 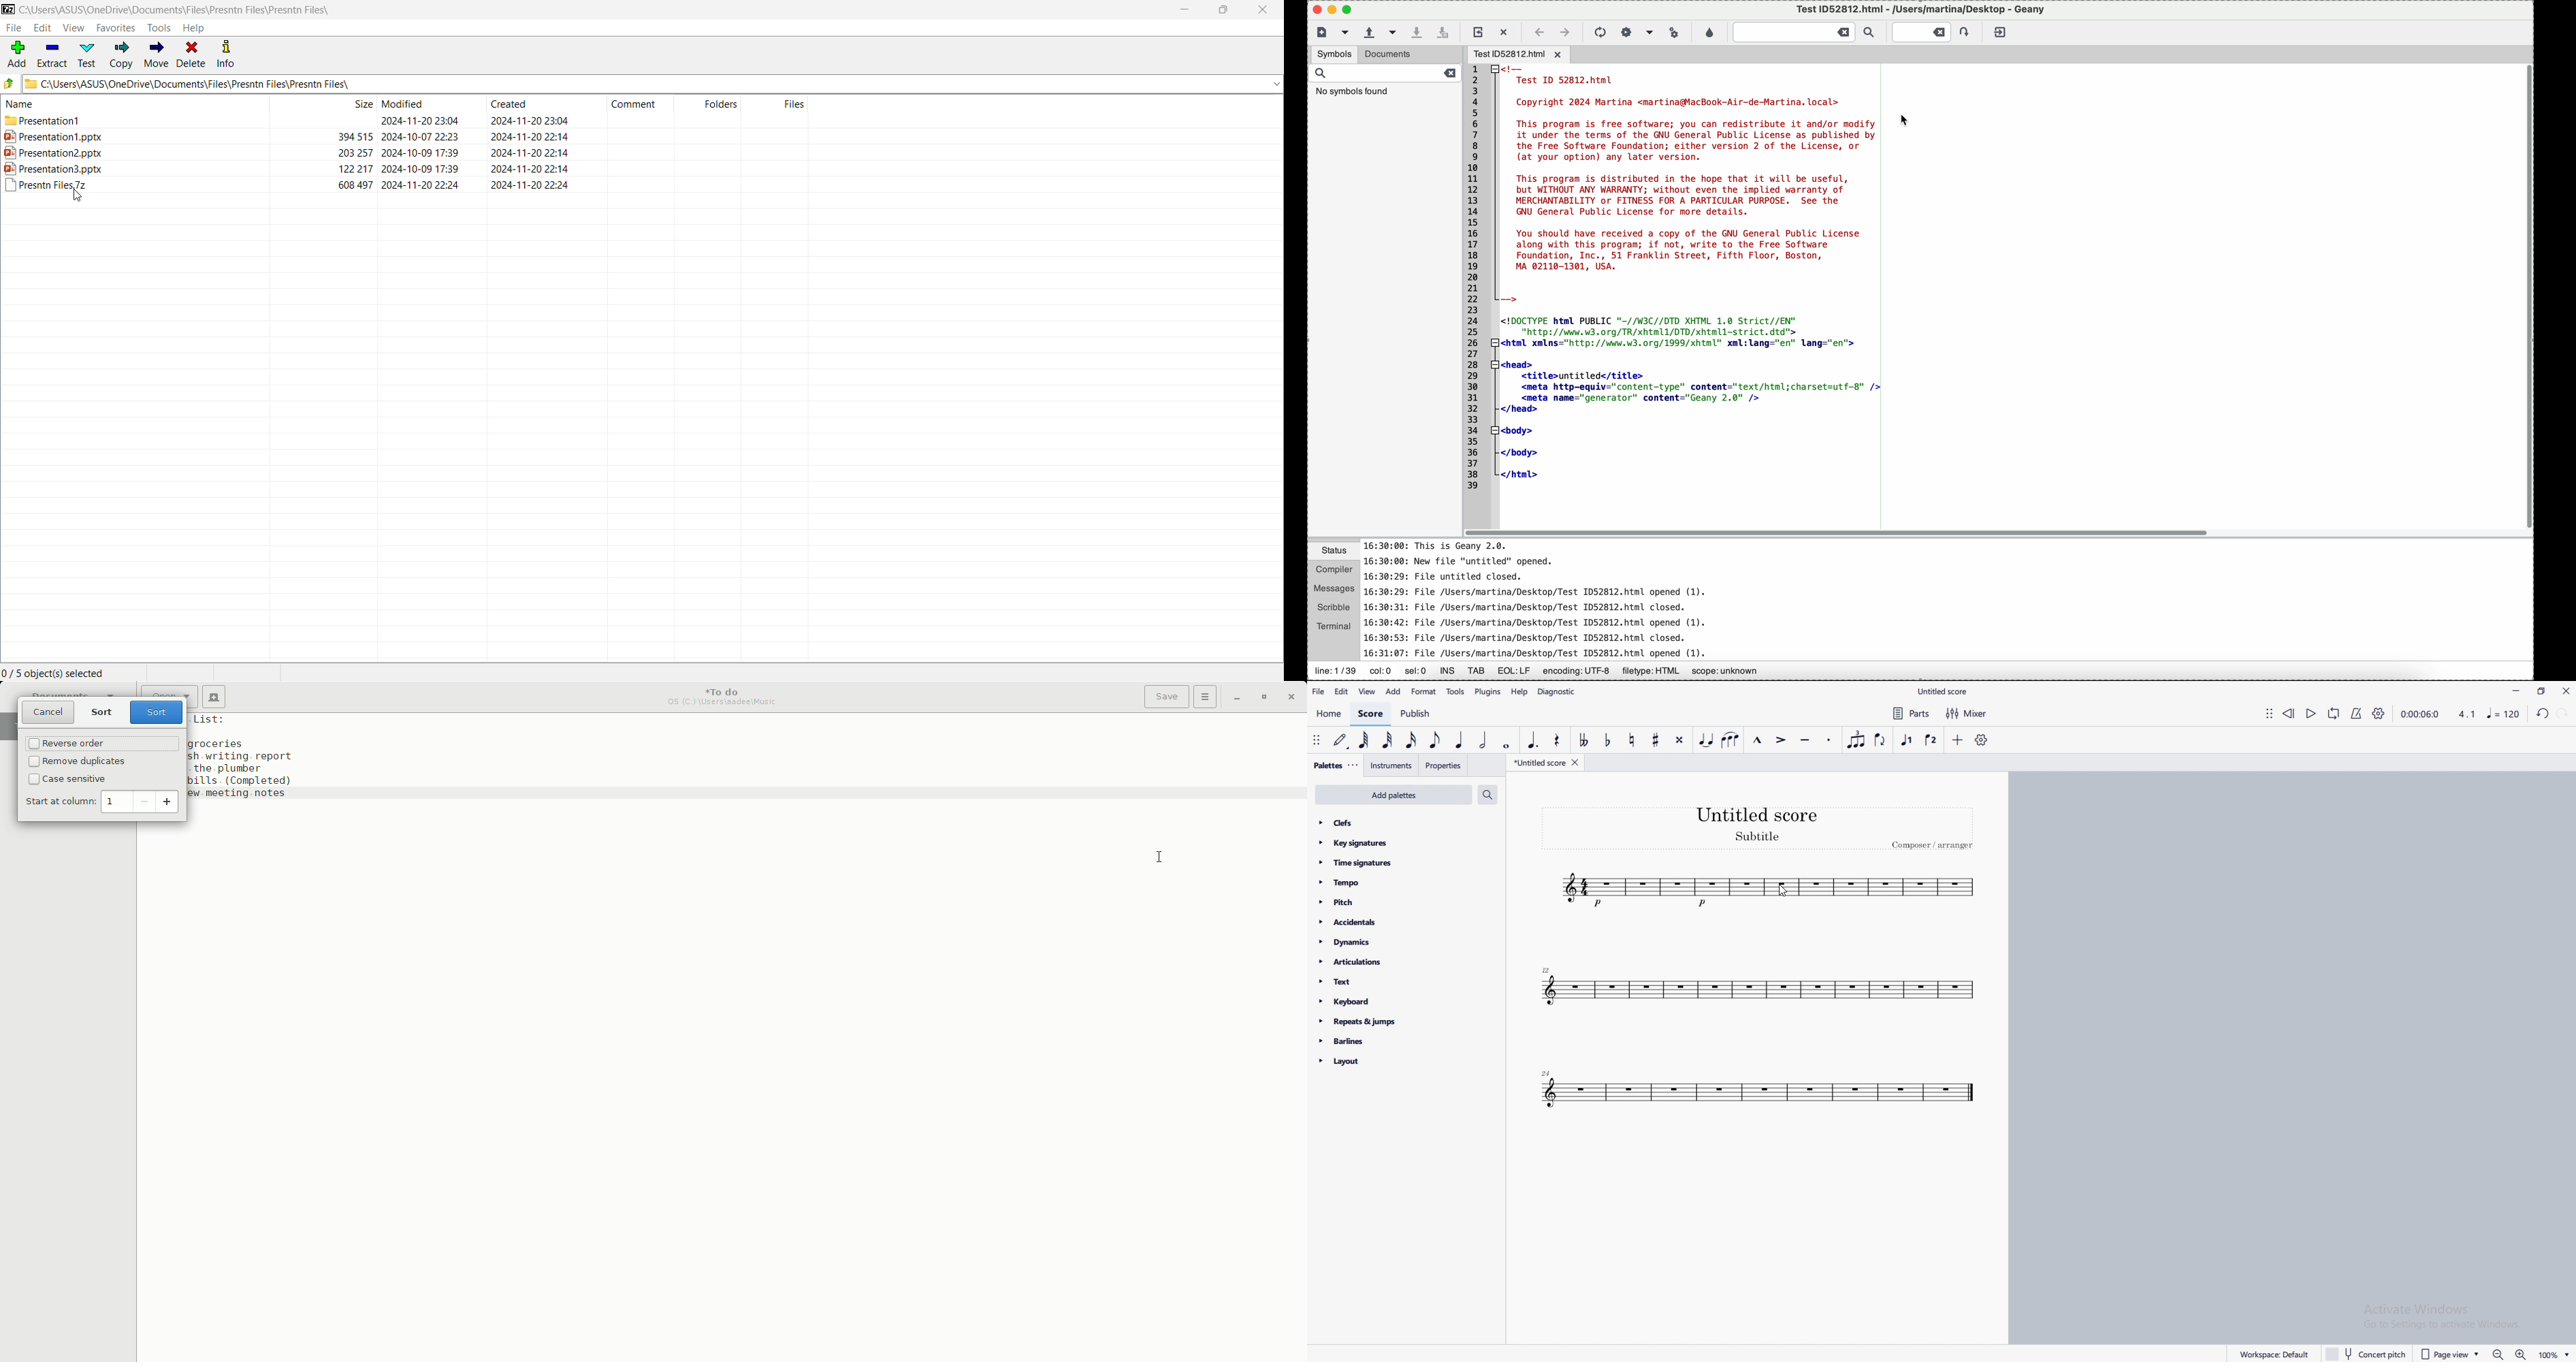 I want to click on loop playback, so click(x=2333, y=713).